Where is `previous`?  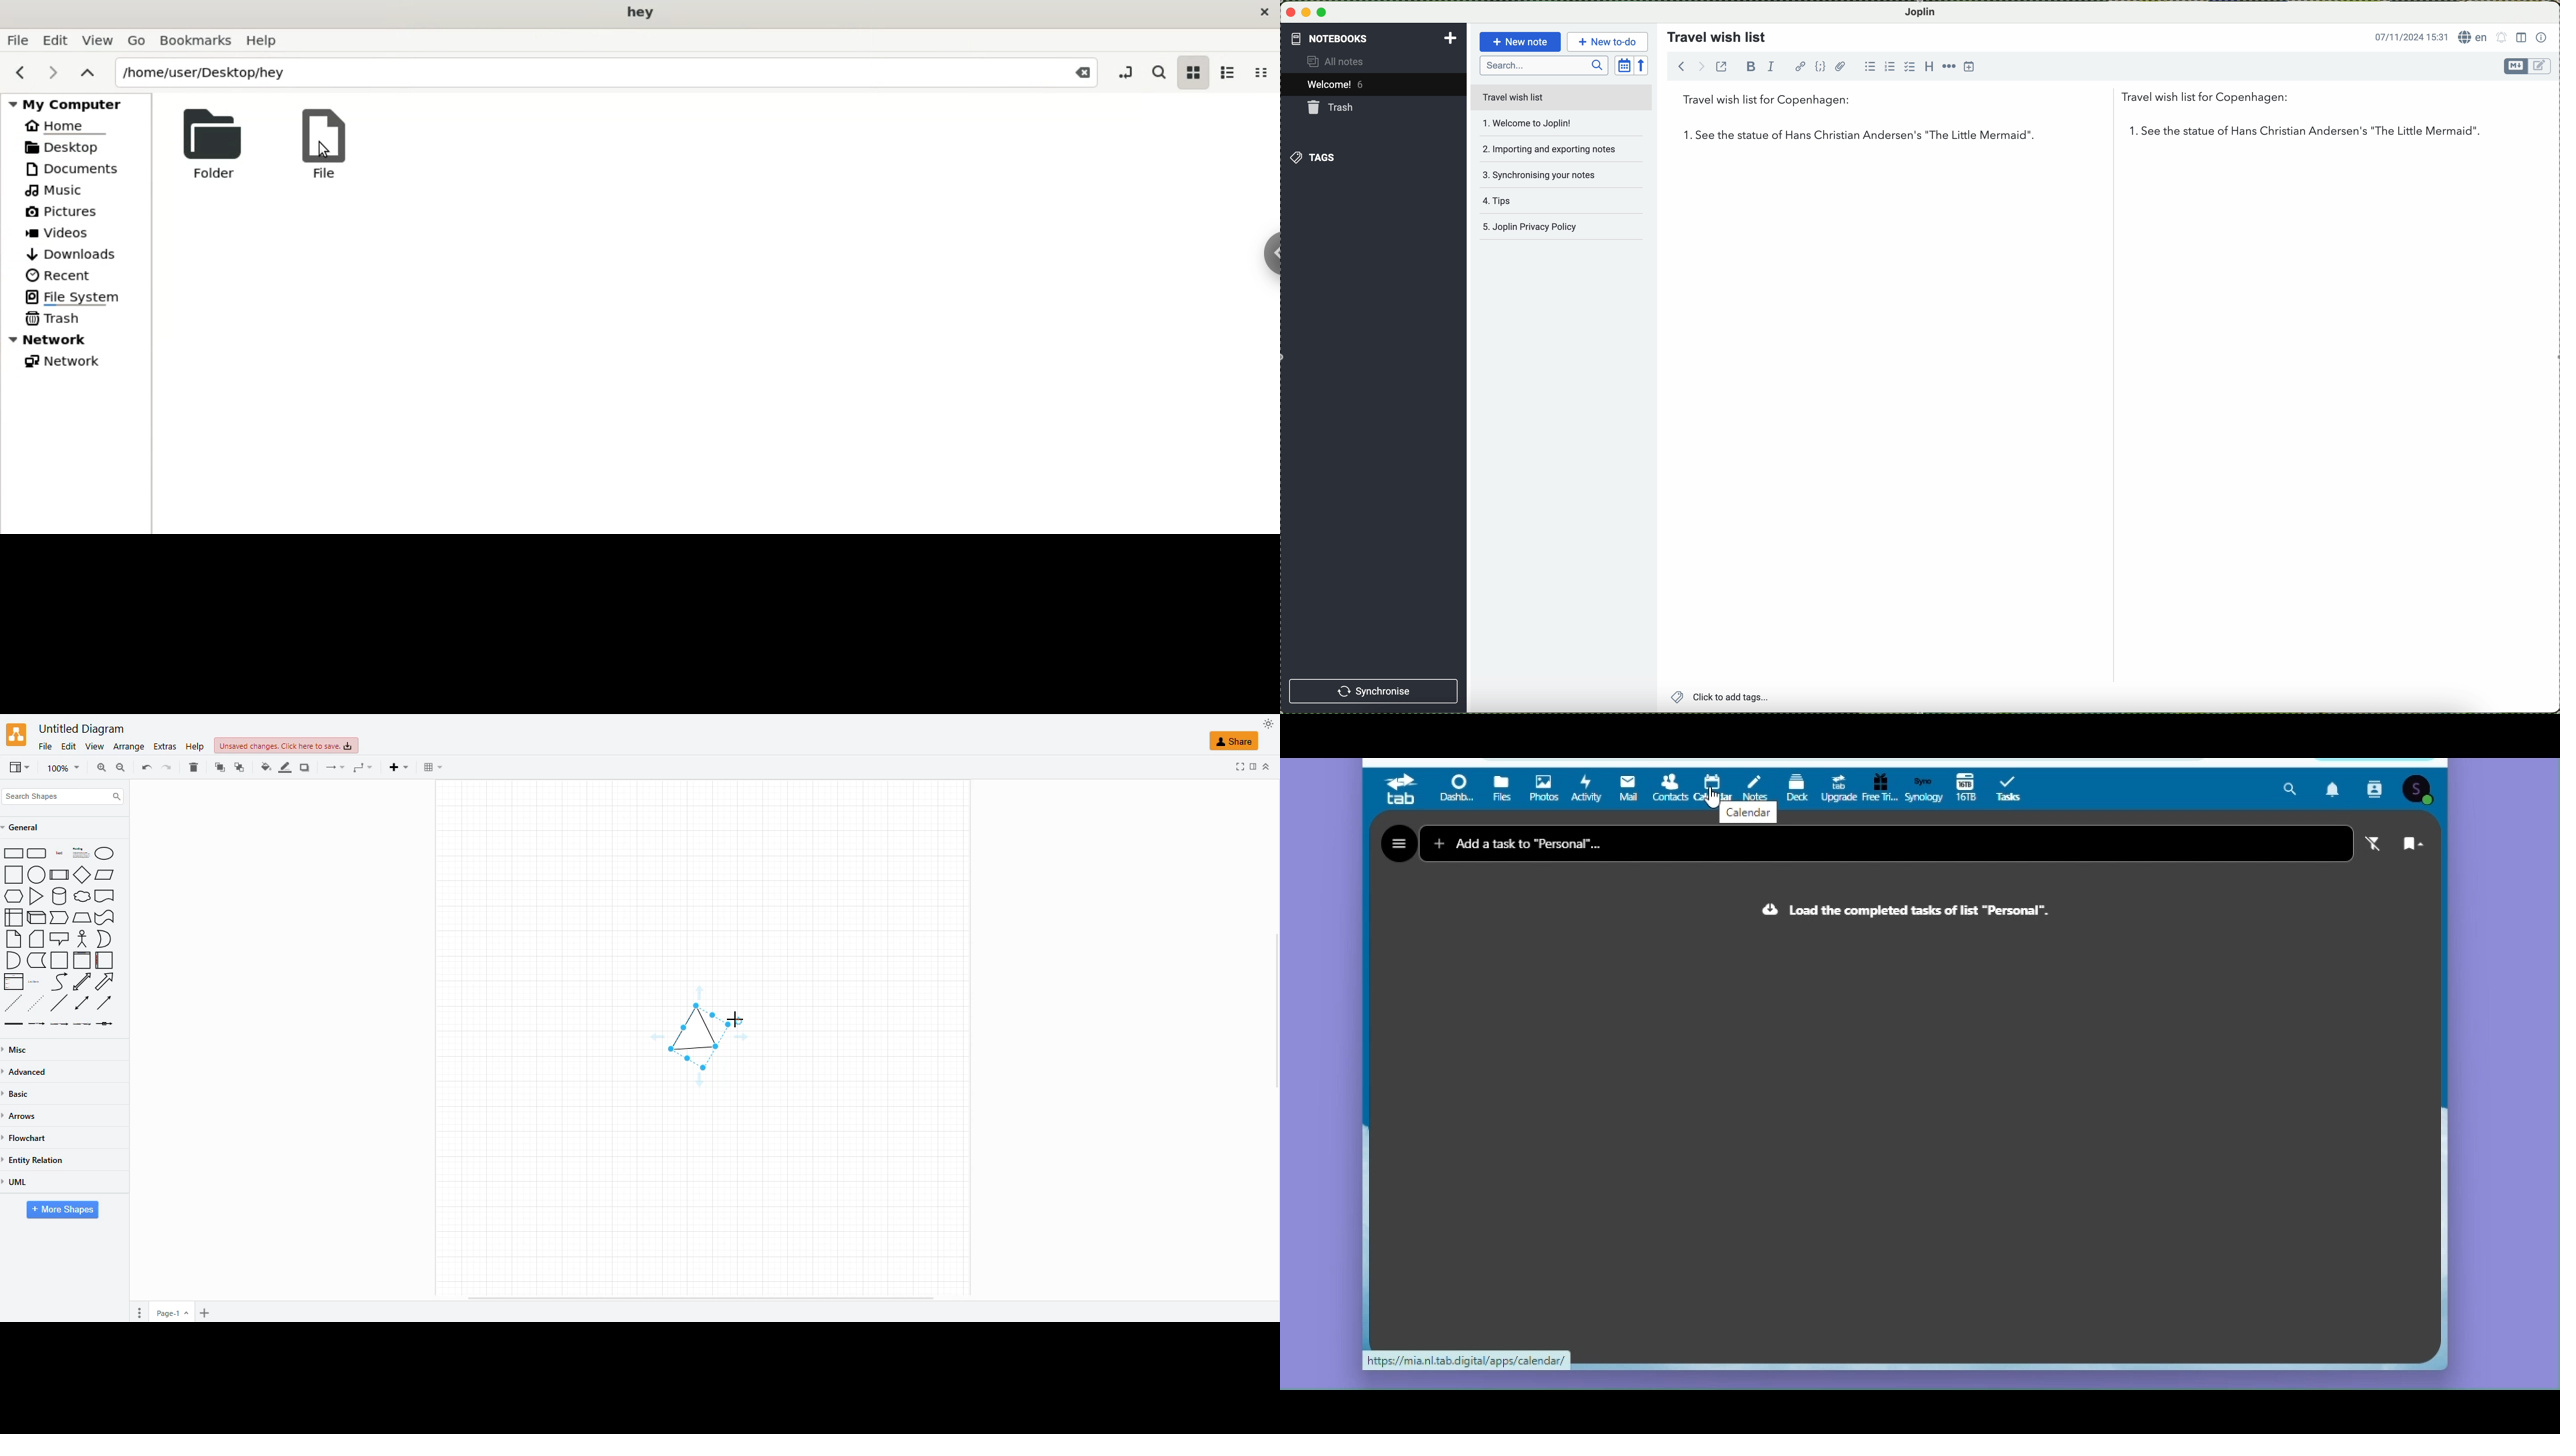 previous is located at coordinates (17, 72).